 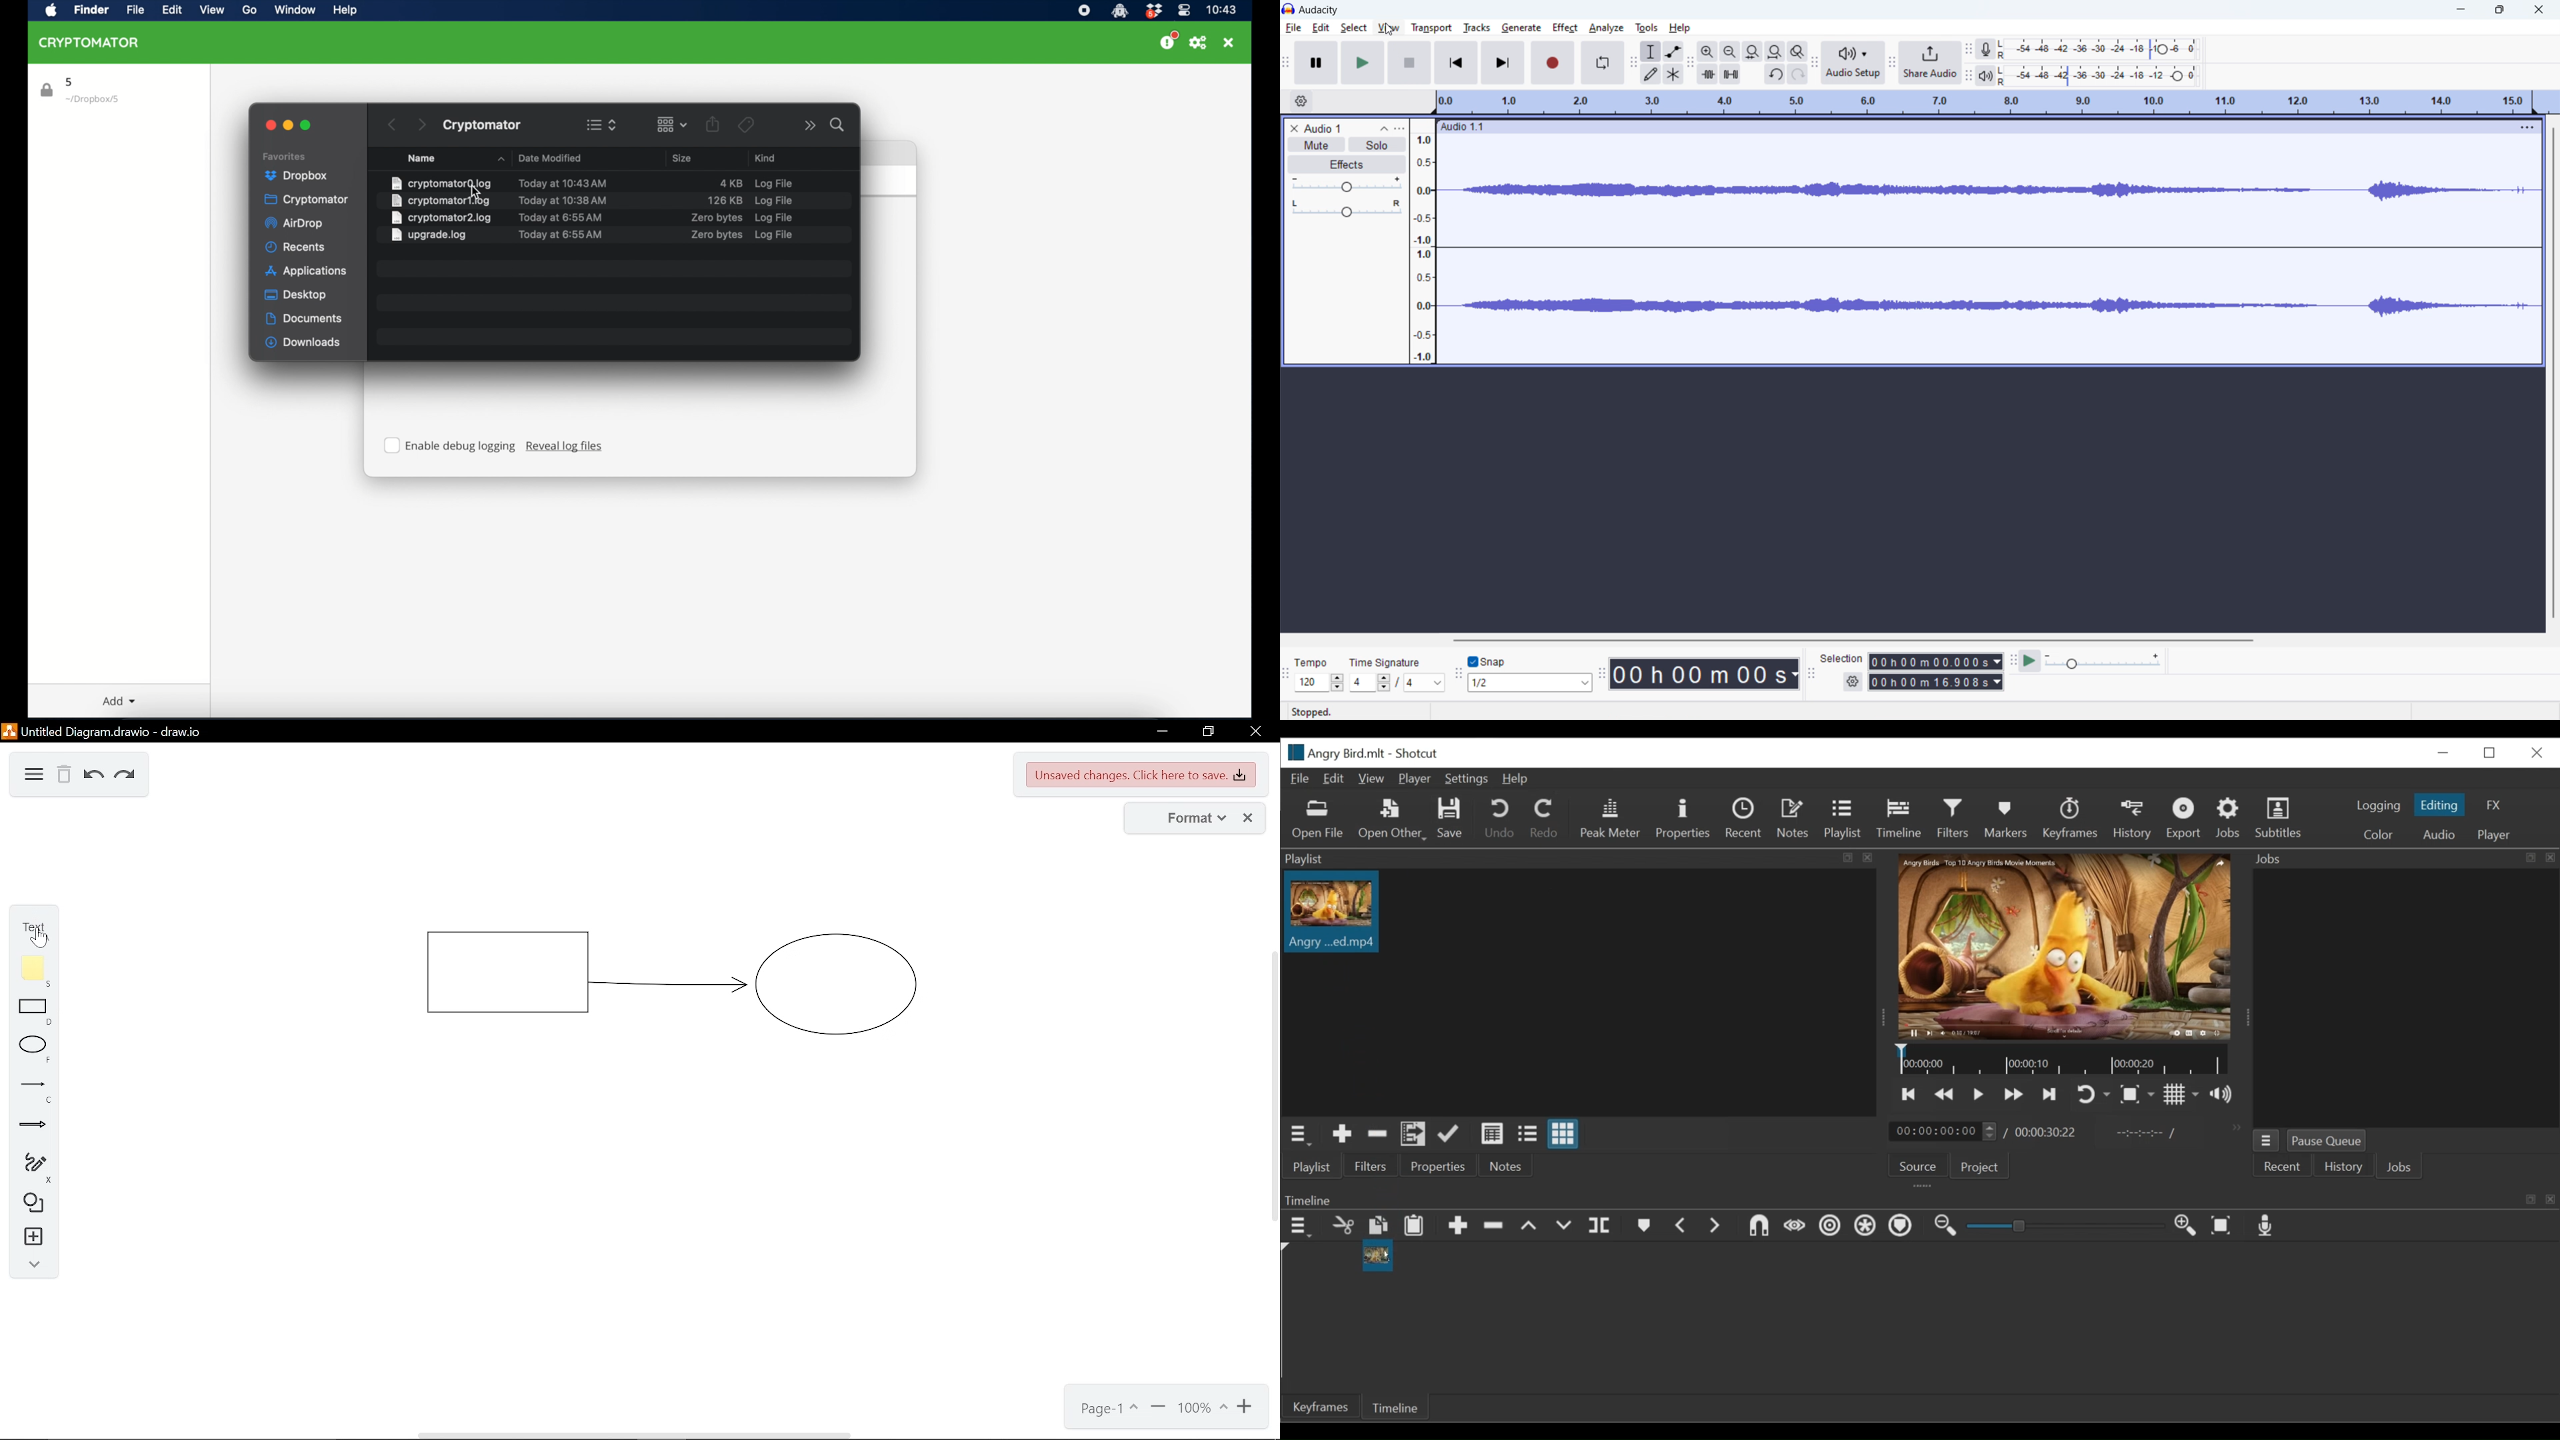 What do you see at coordinates (1476, 28) in the screenshot?
I see `tracks` at bounding box center [1476, 28].